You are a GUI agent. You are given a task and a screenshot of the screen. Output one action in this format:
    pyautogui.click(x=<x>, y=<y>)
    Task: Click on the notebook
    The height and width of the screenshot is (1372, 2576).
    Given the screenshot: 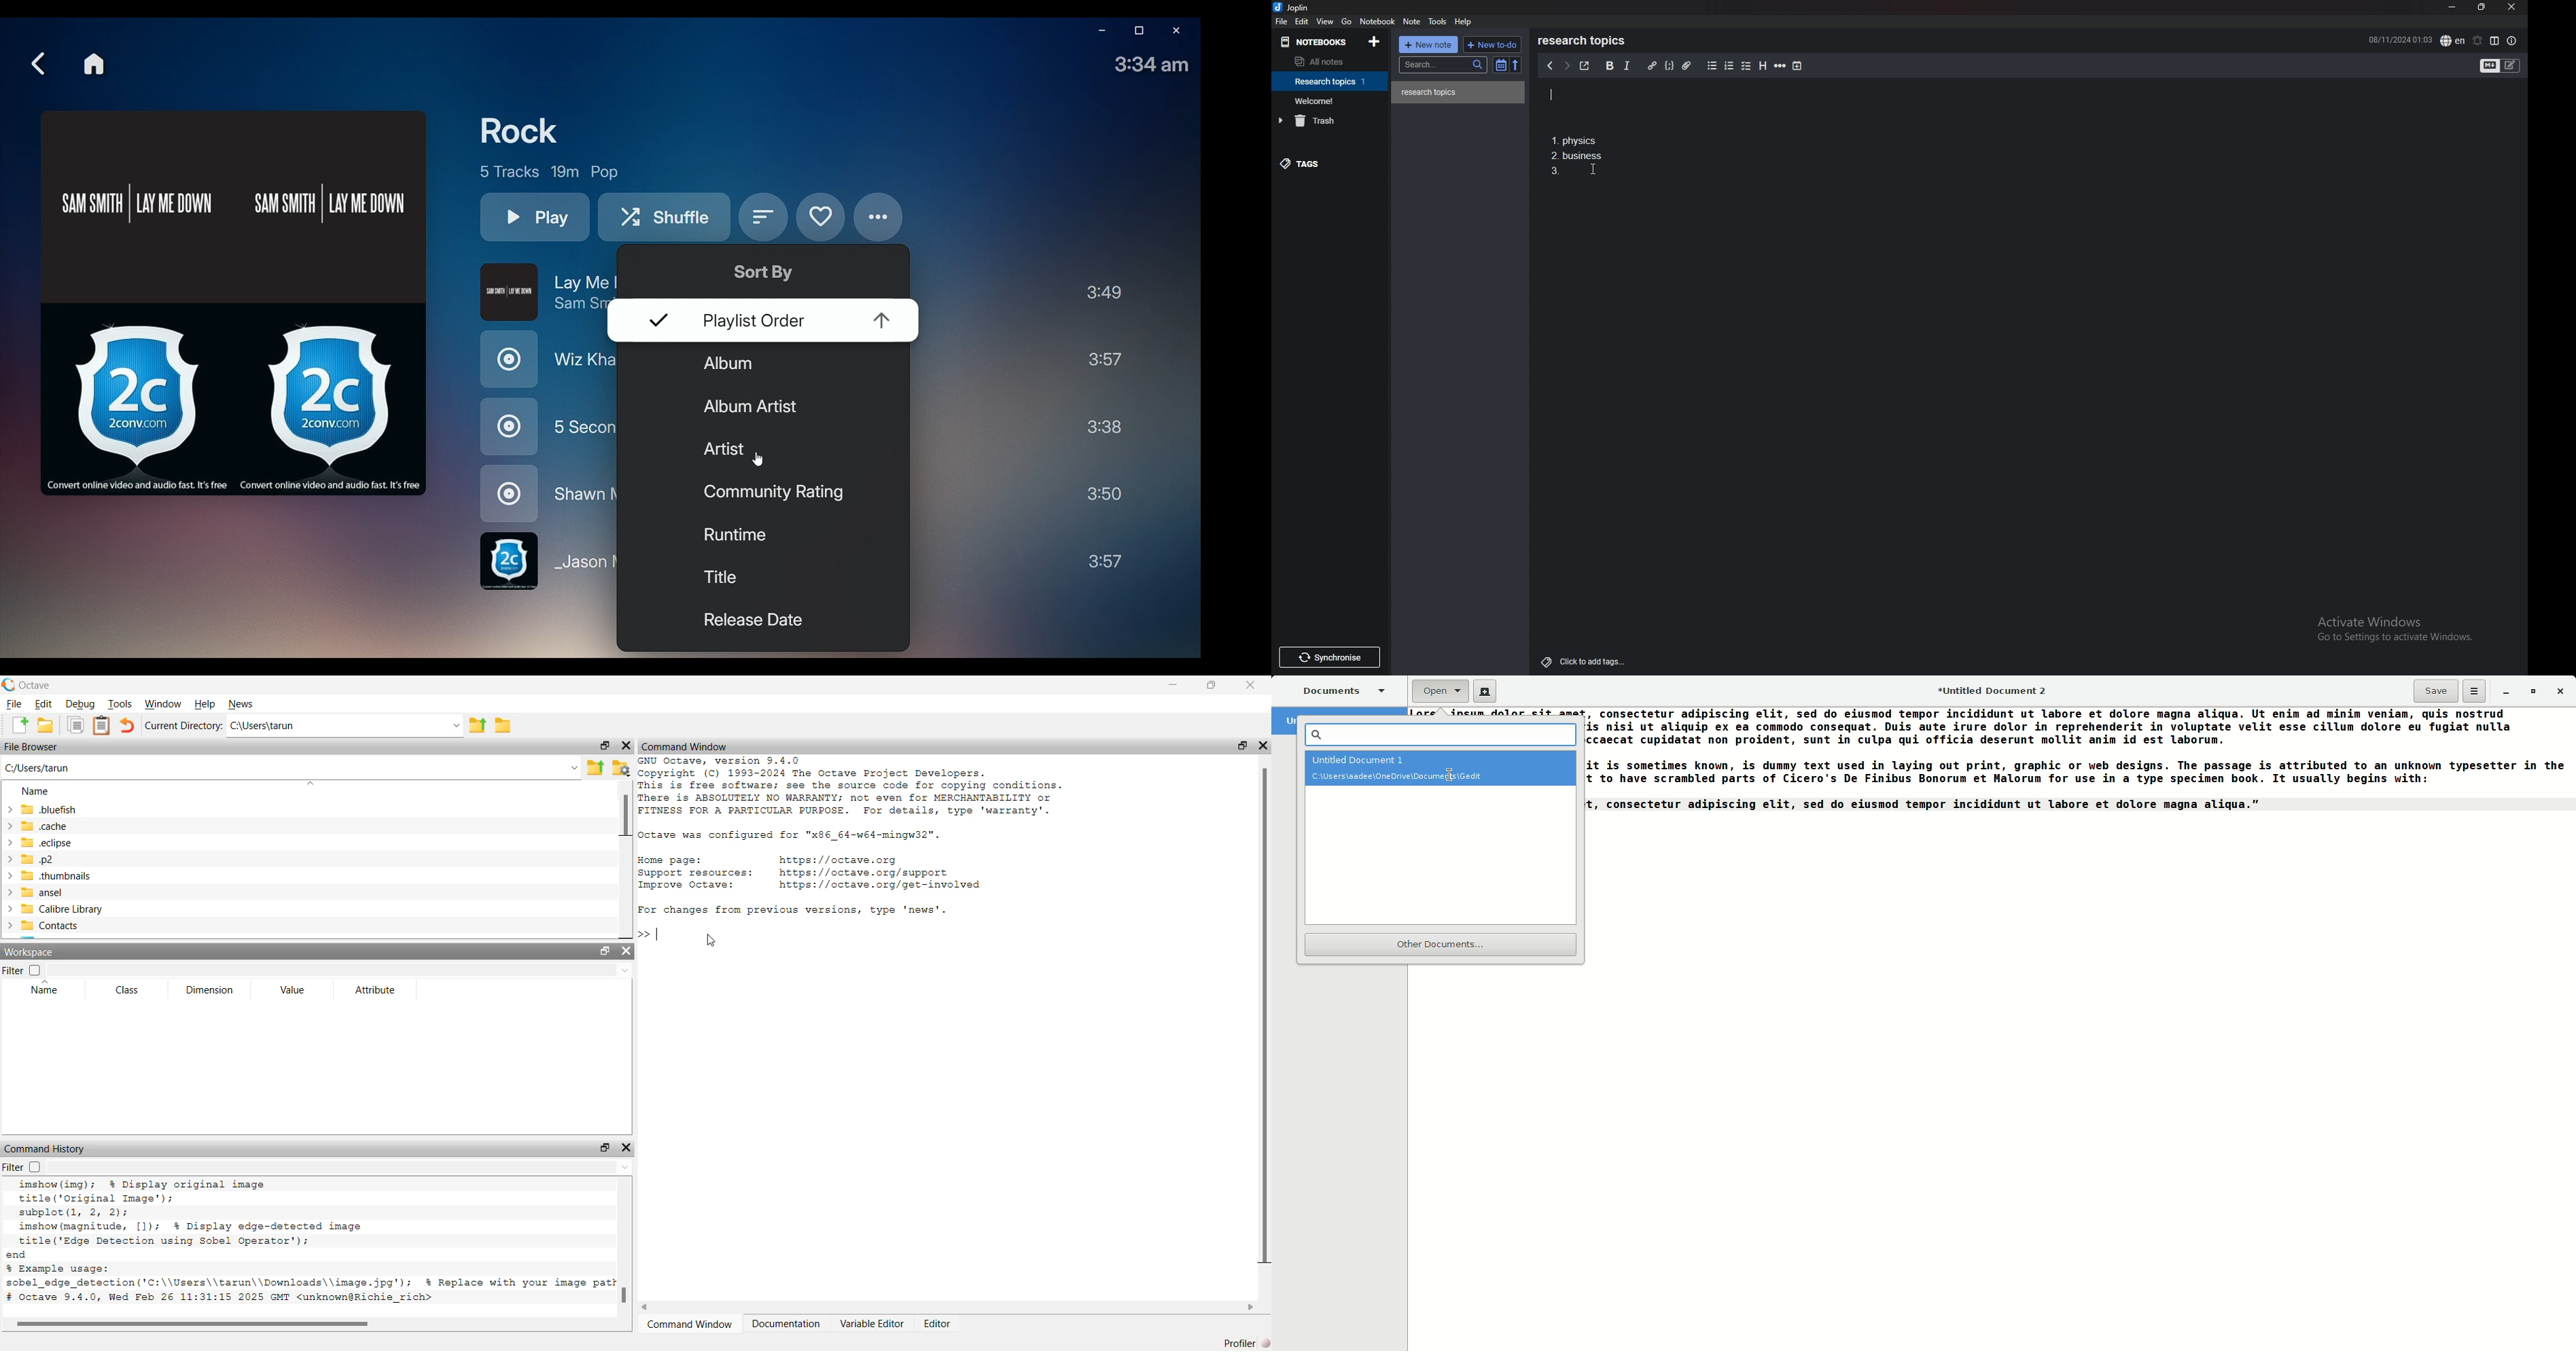 What is the action you would take?
    pyautogui.click(x=1332, y=81)
    